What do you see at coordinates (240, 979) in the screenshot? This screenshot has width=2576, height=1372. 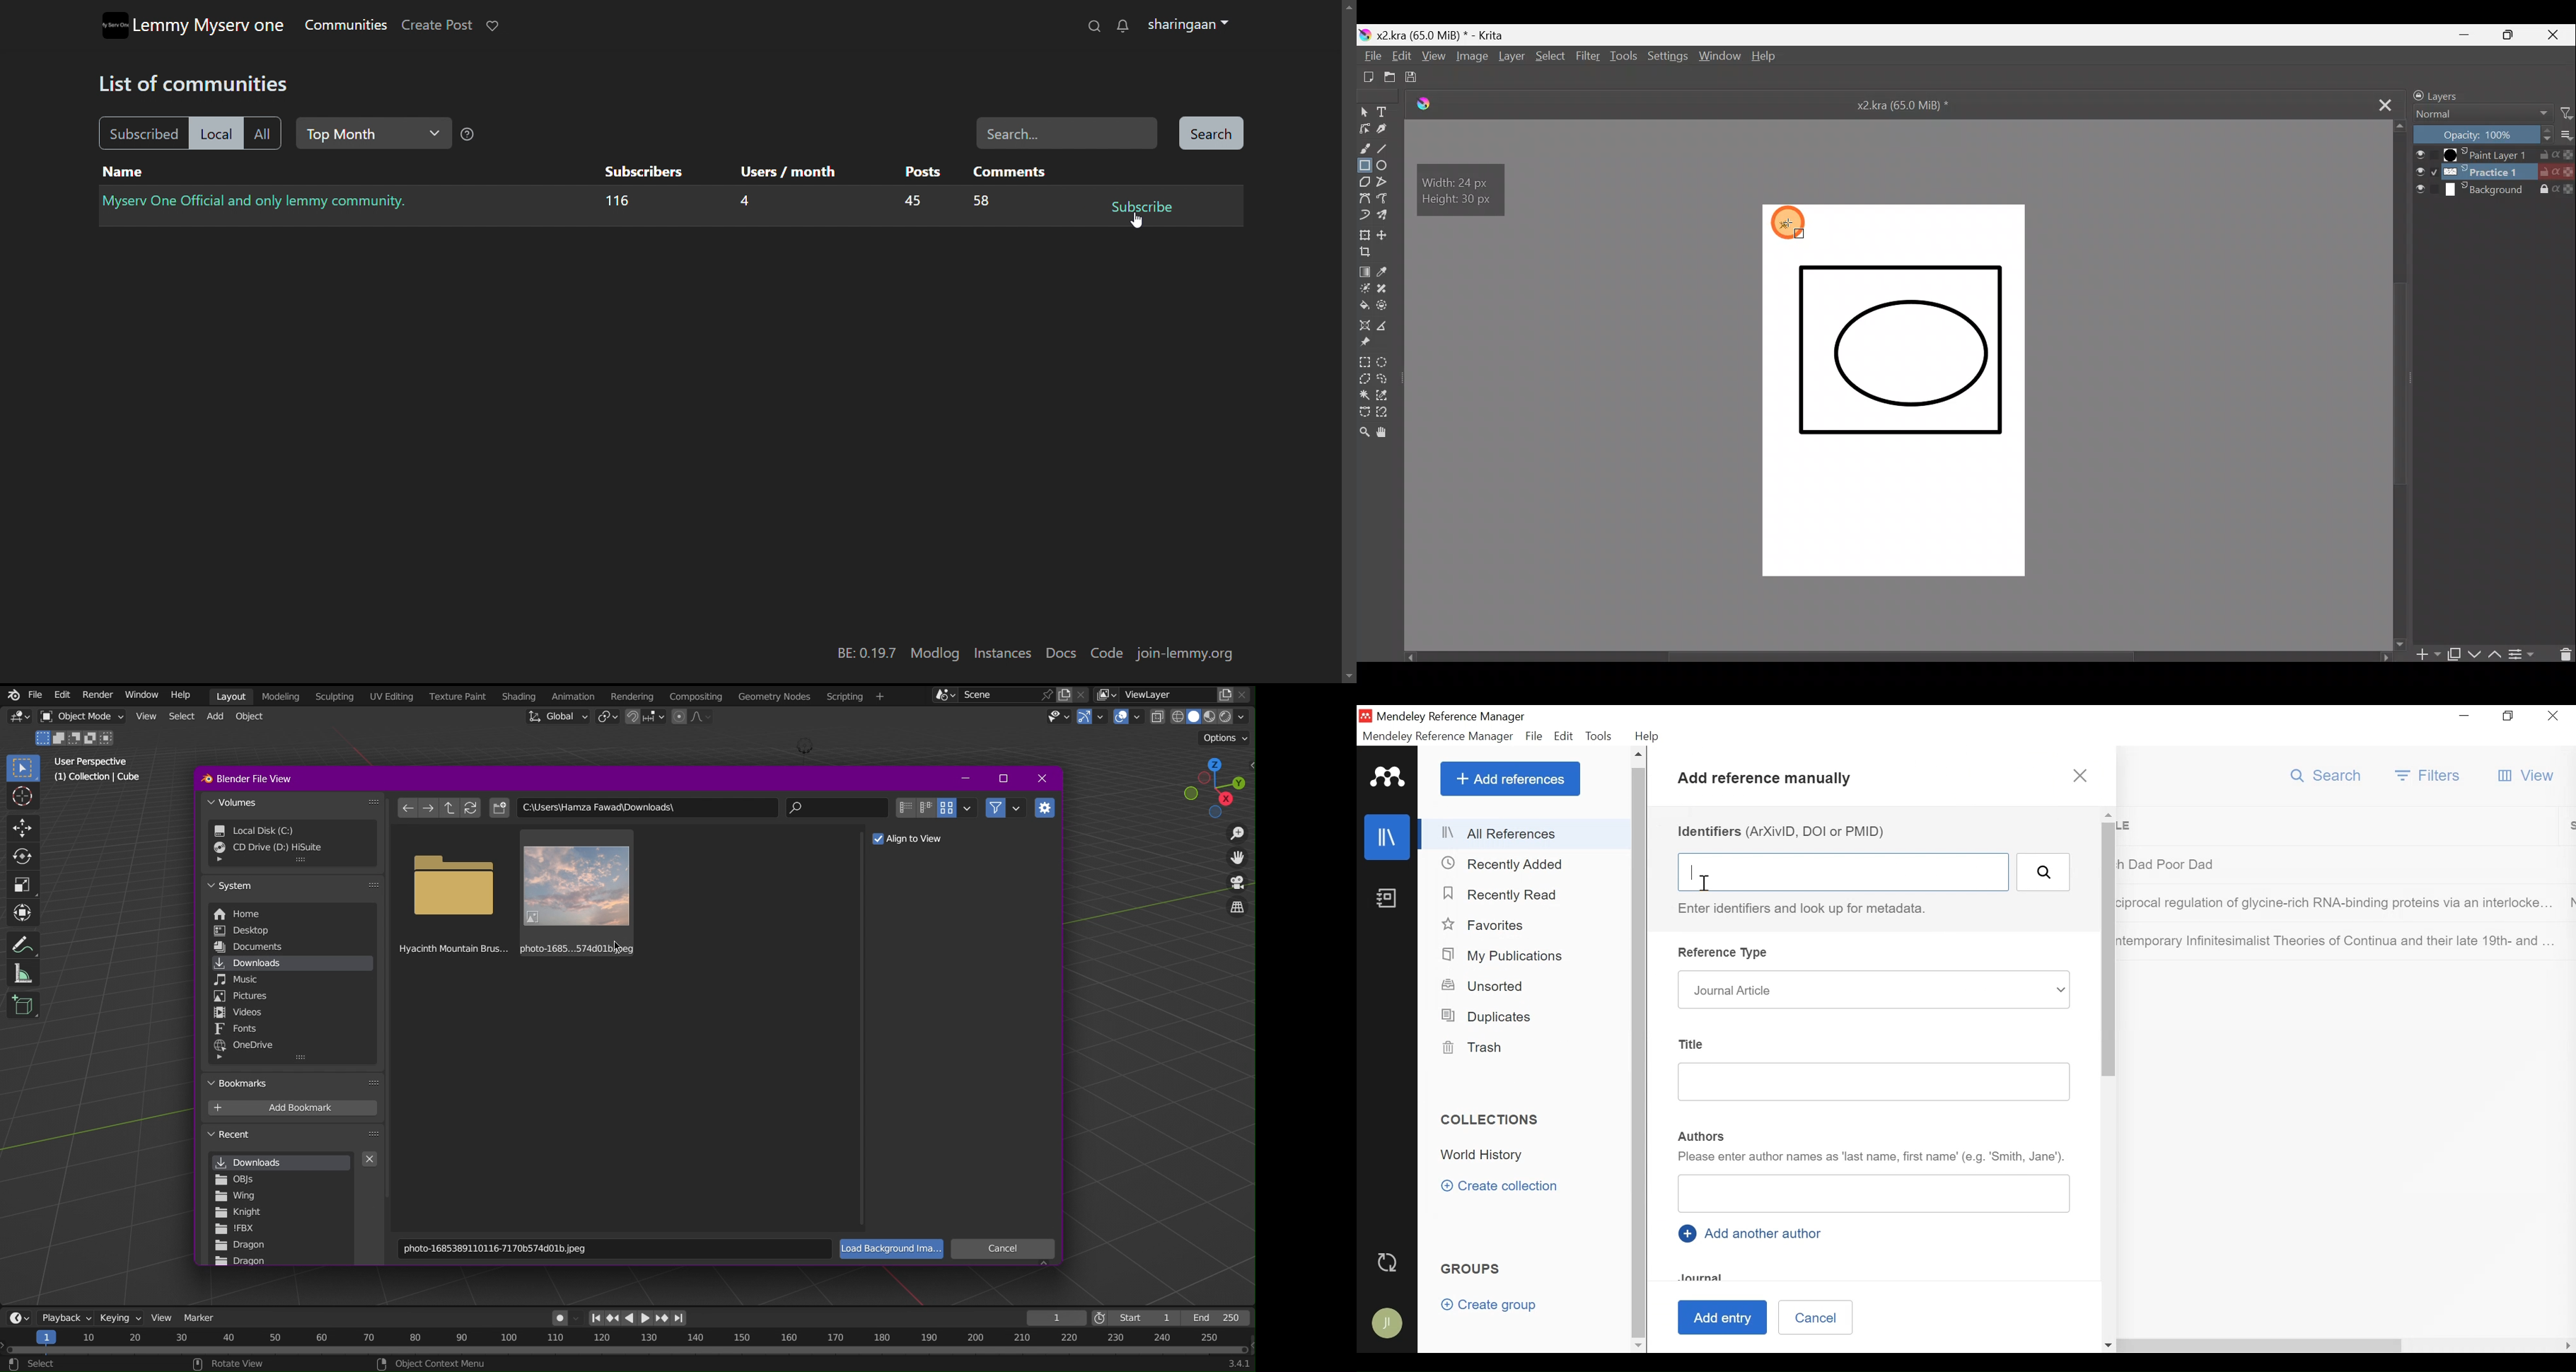 I see `Music` at bounding box center [240, 979].